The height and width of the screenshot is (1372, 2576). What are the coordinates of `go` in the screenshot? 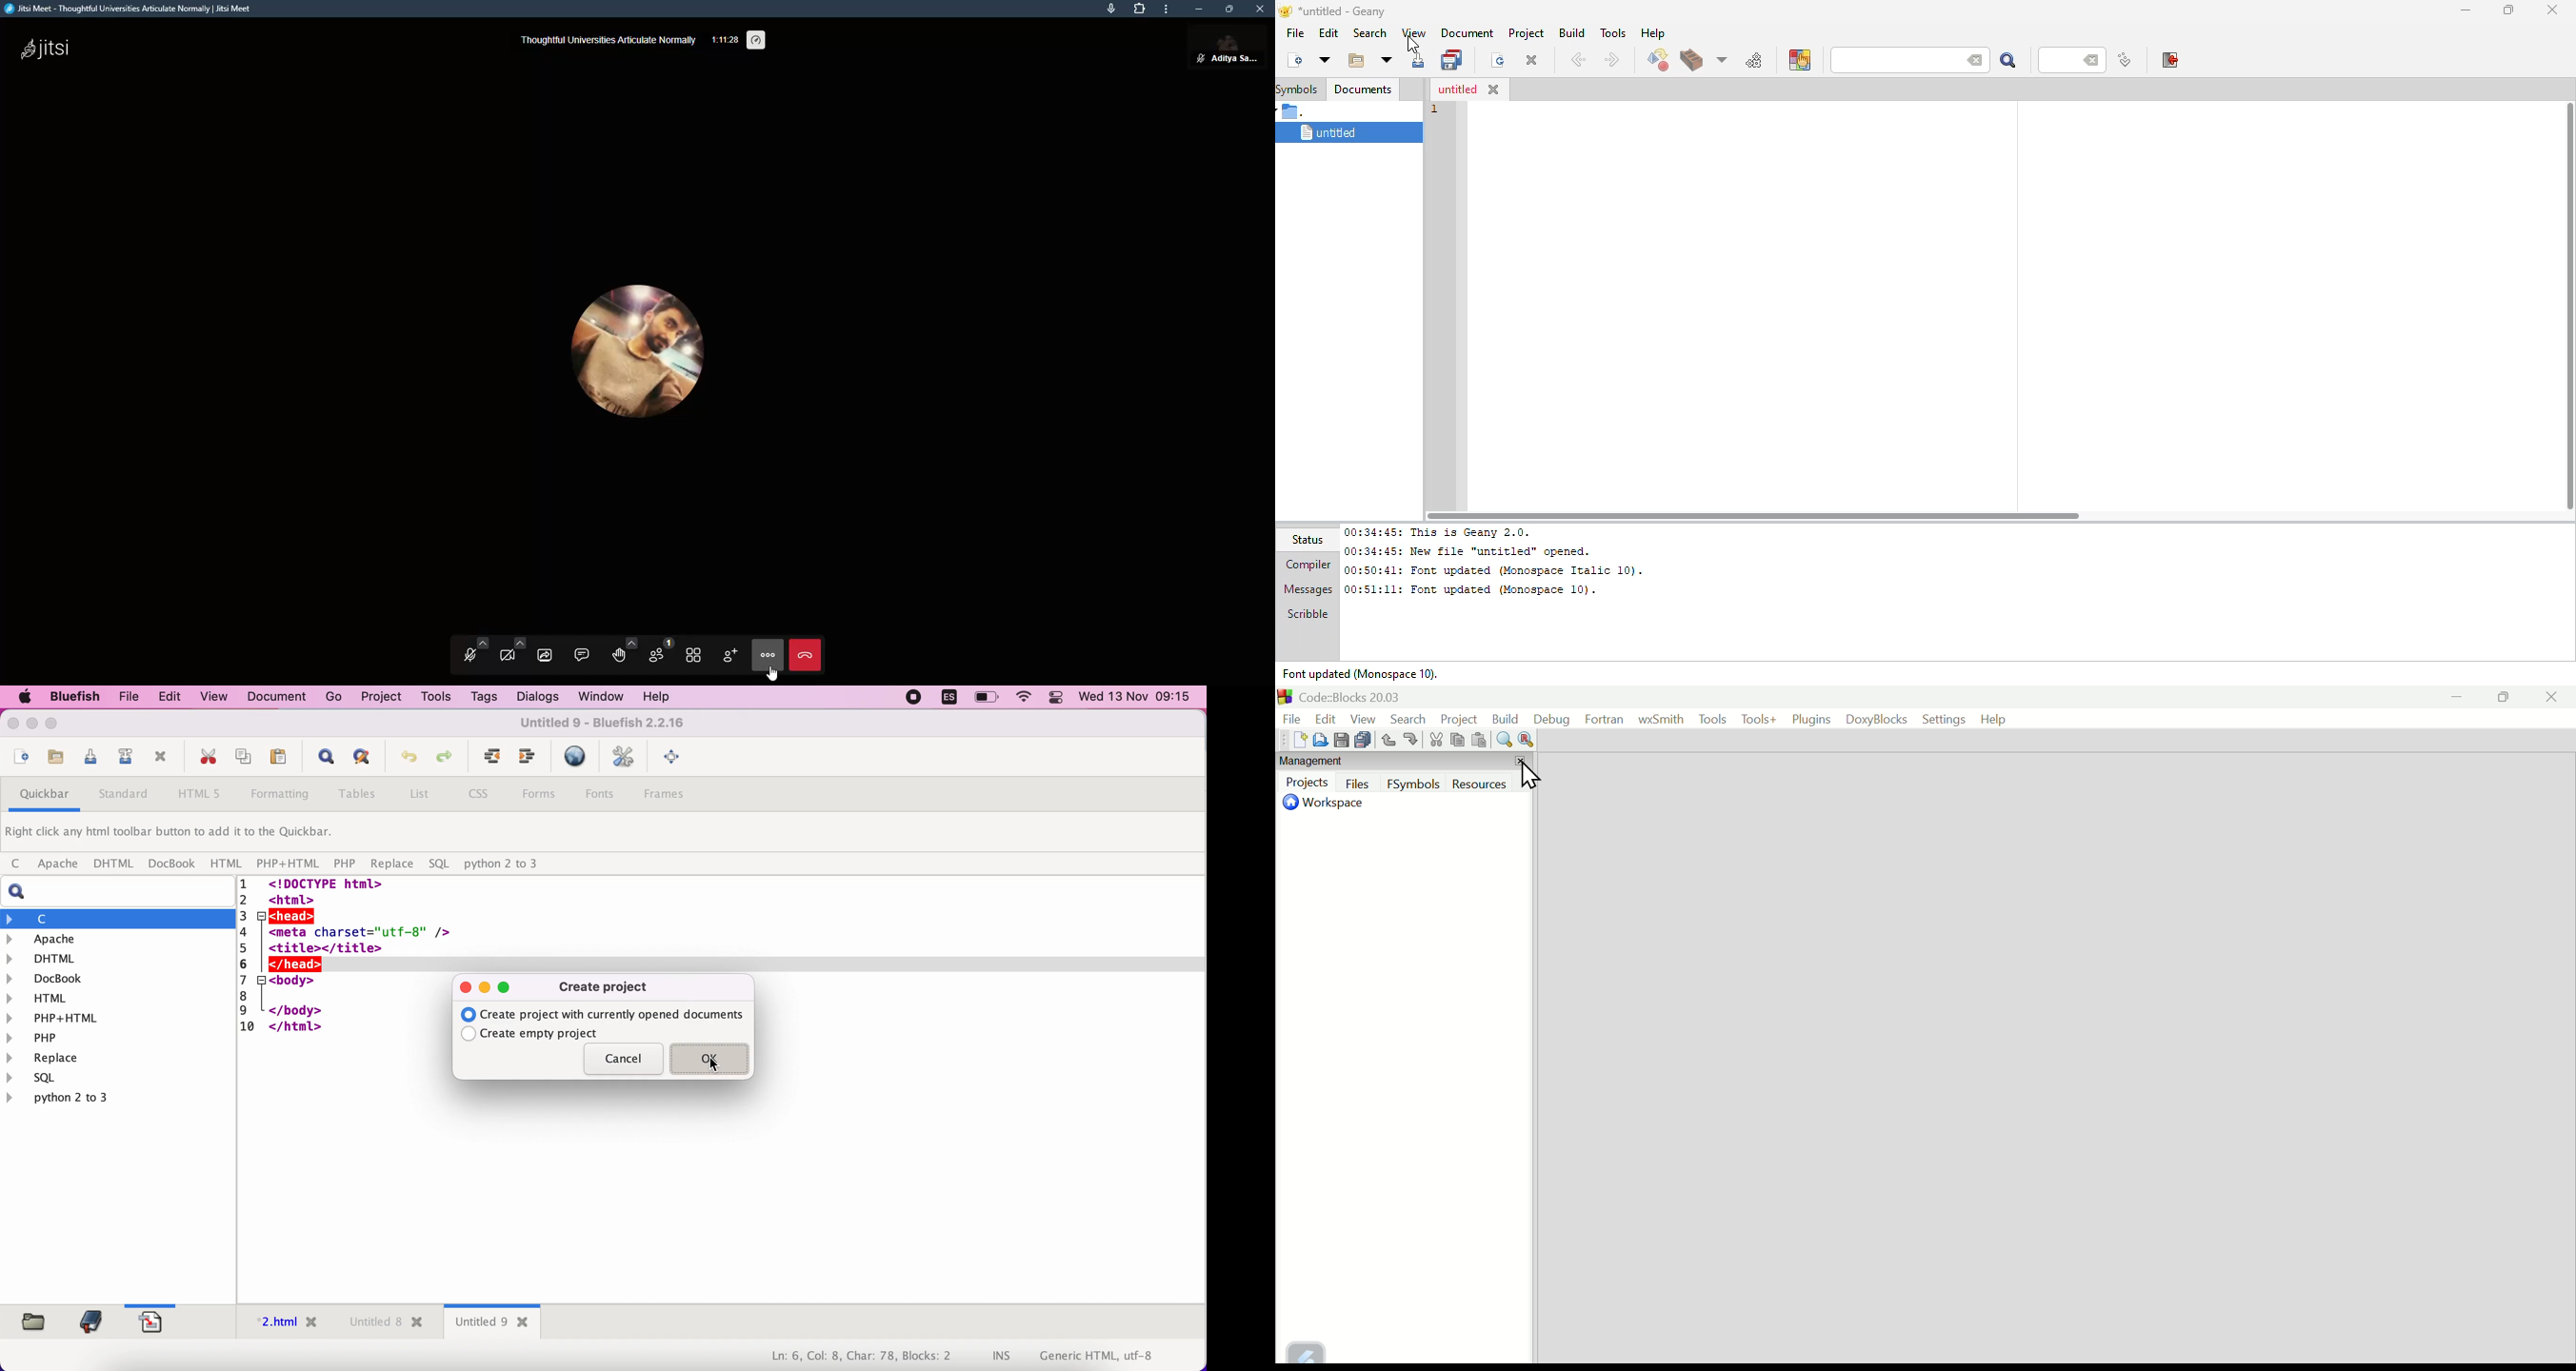 It's located at (334, 697).